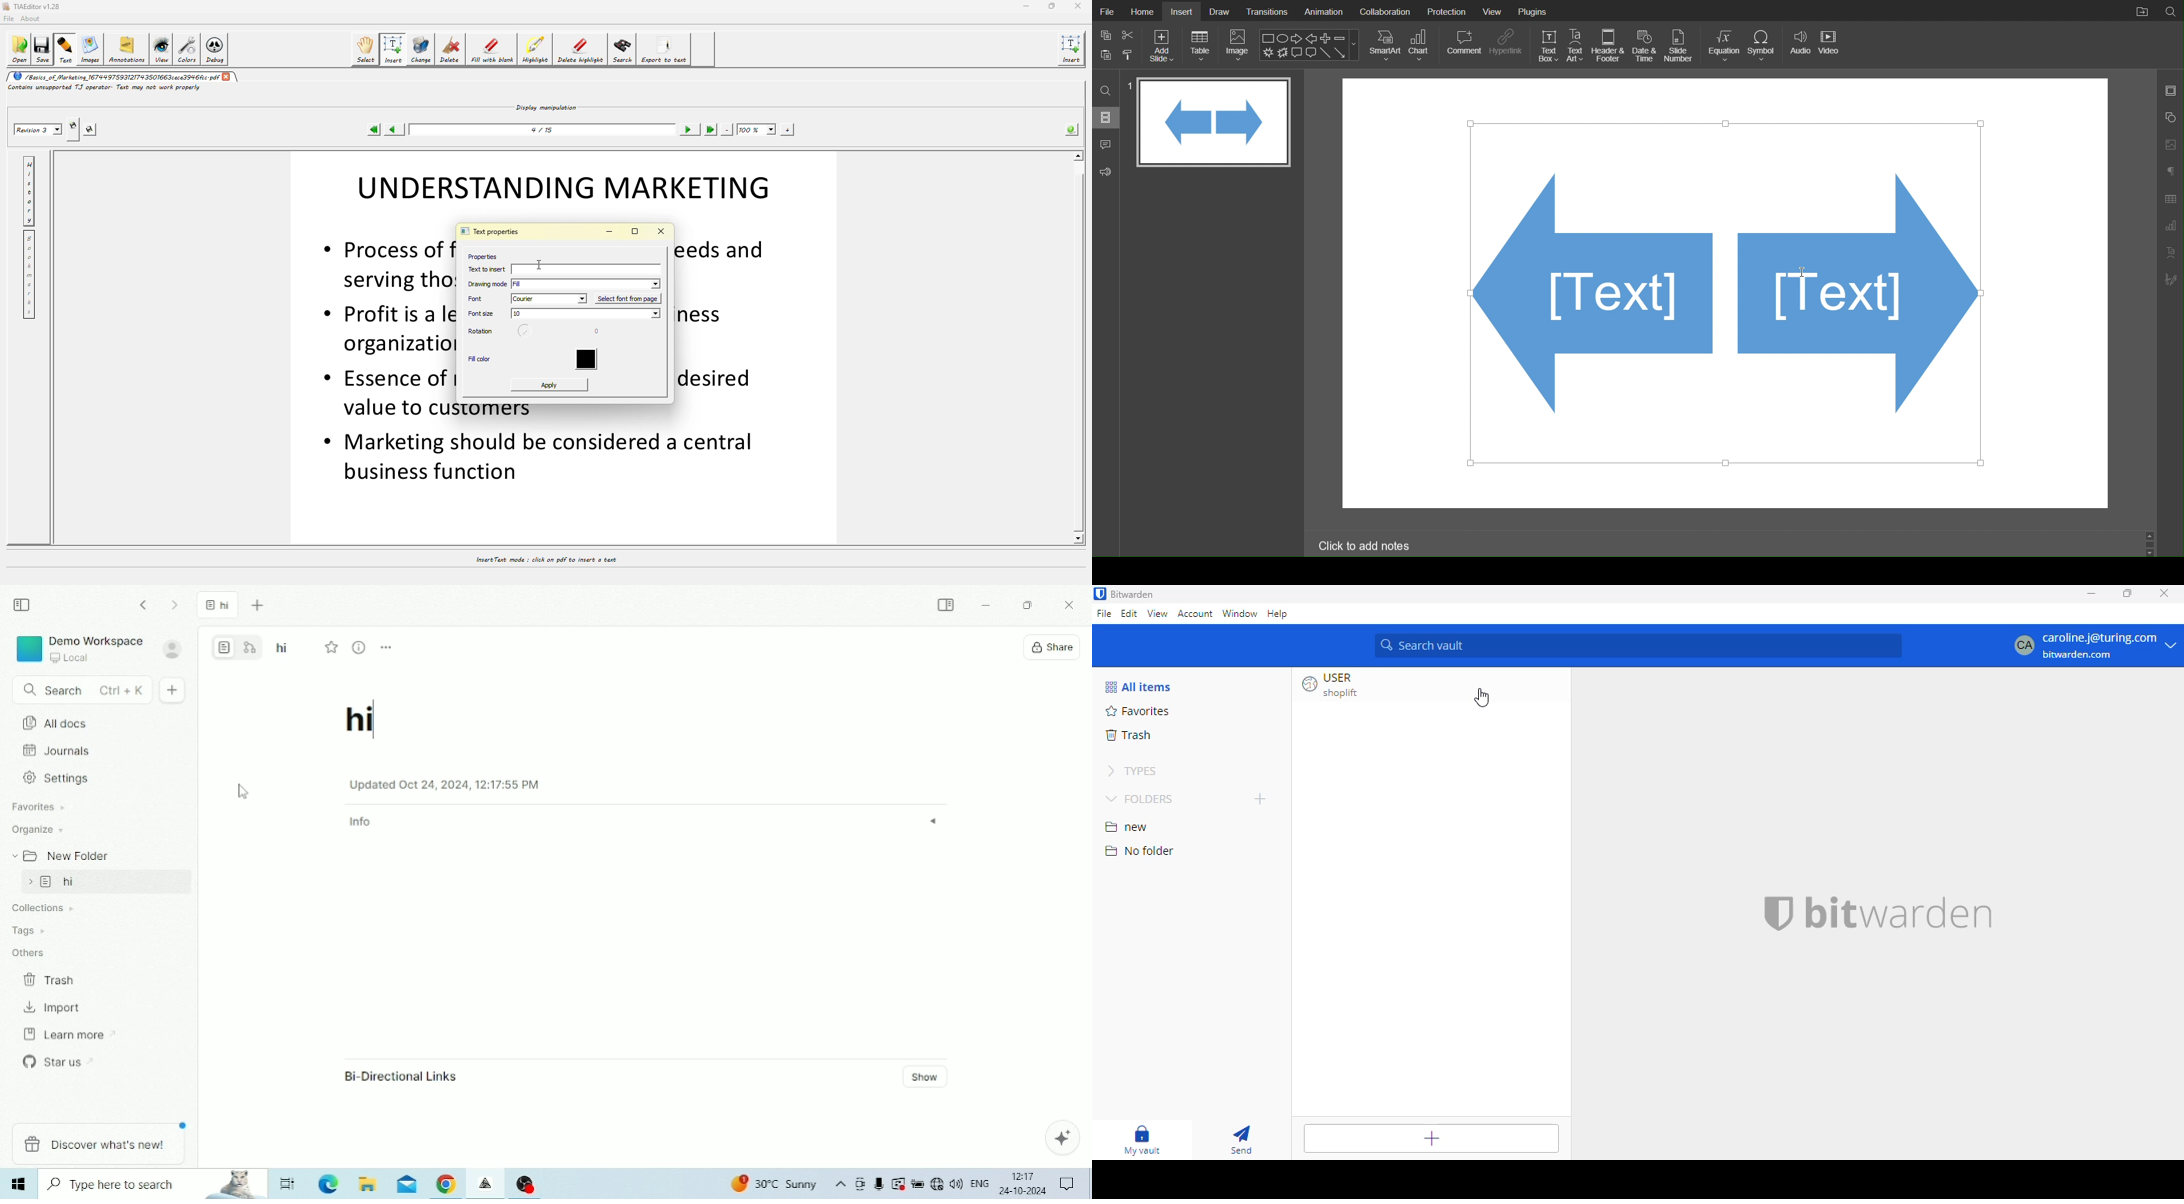 The width and height of the screenshot is (2184, 1204). What do you see at coordinates (400, 1076) in the screenshot?
I see `Bi-Directional Links` at bounding box center [400, 1076].